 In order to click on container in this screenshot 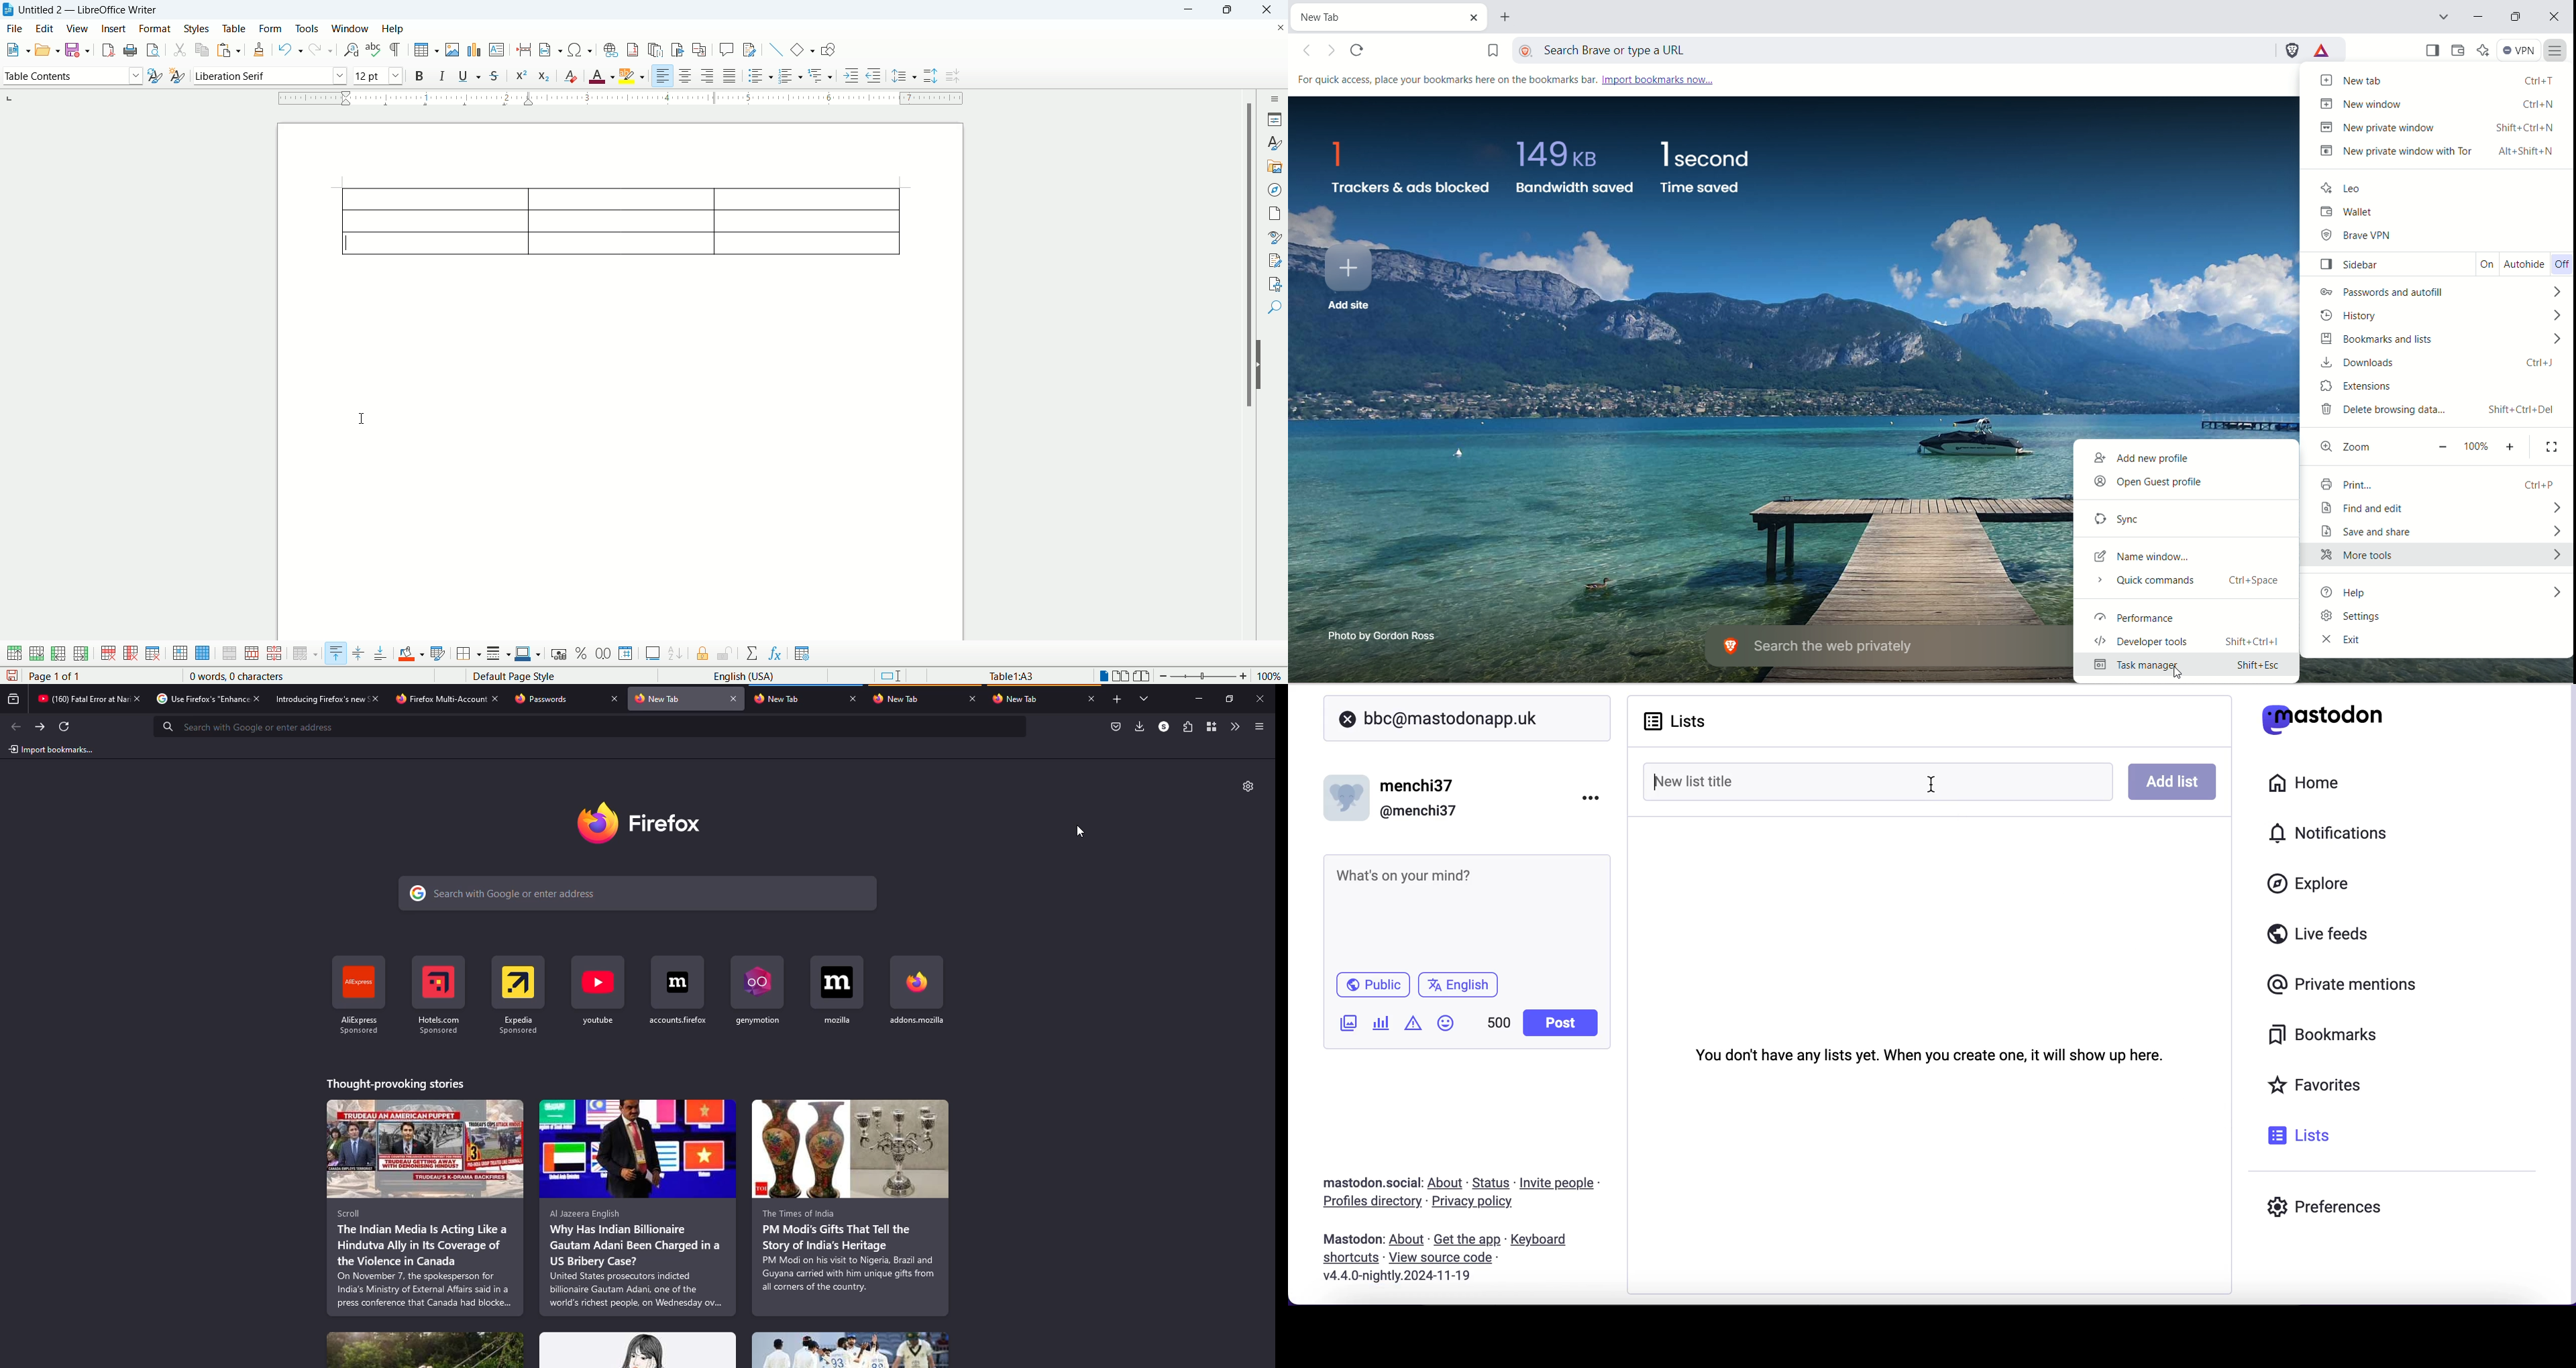, I will do `click(1212, 727)`.